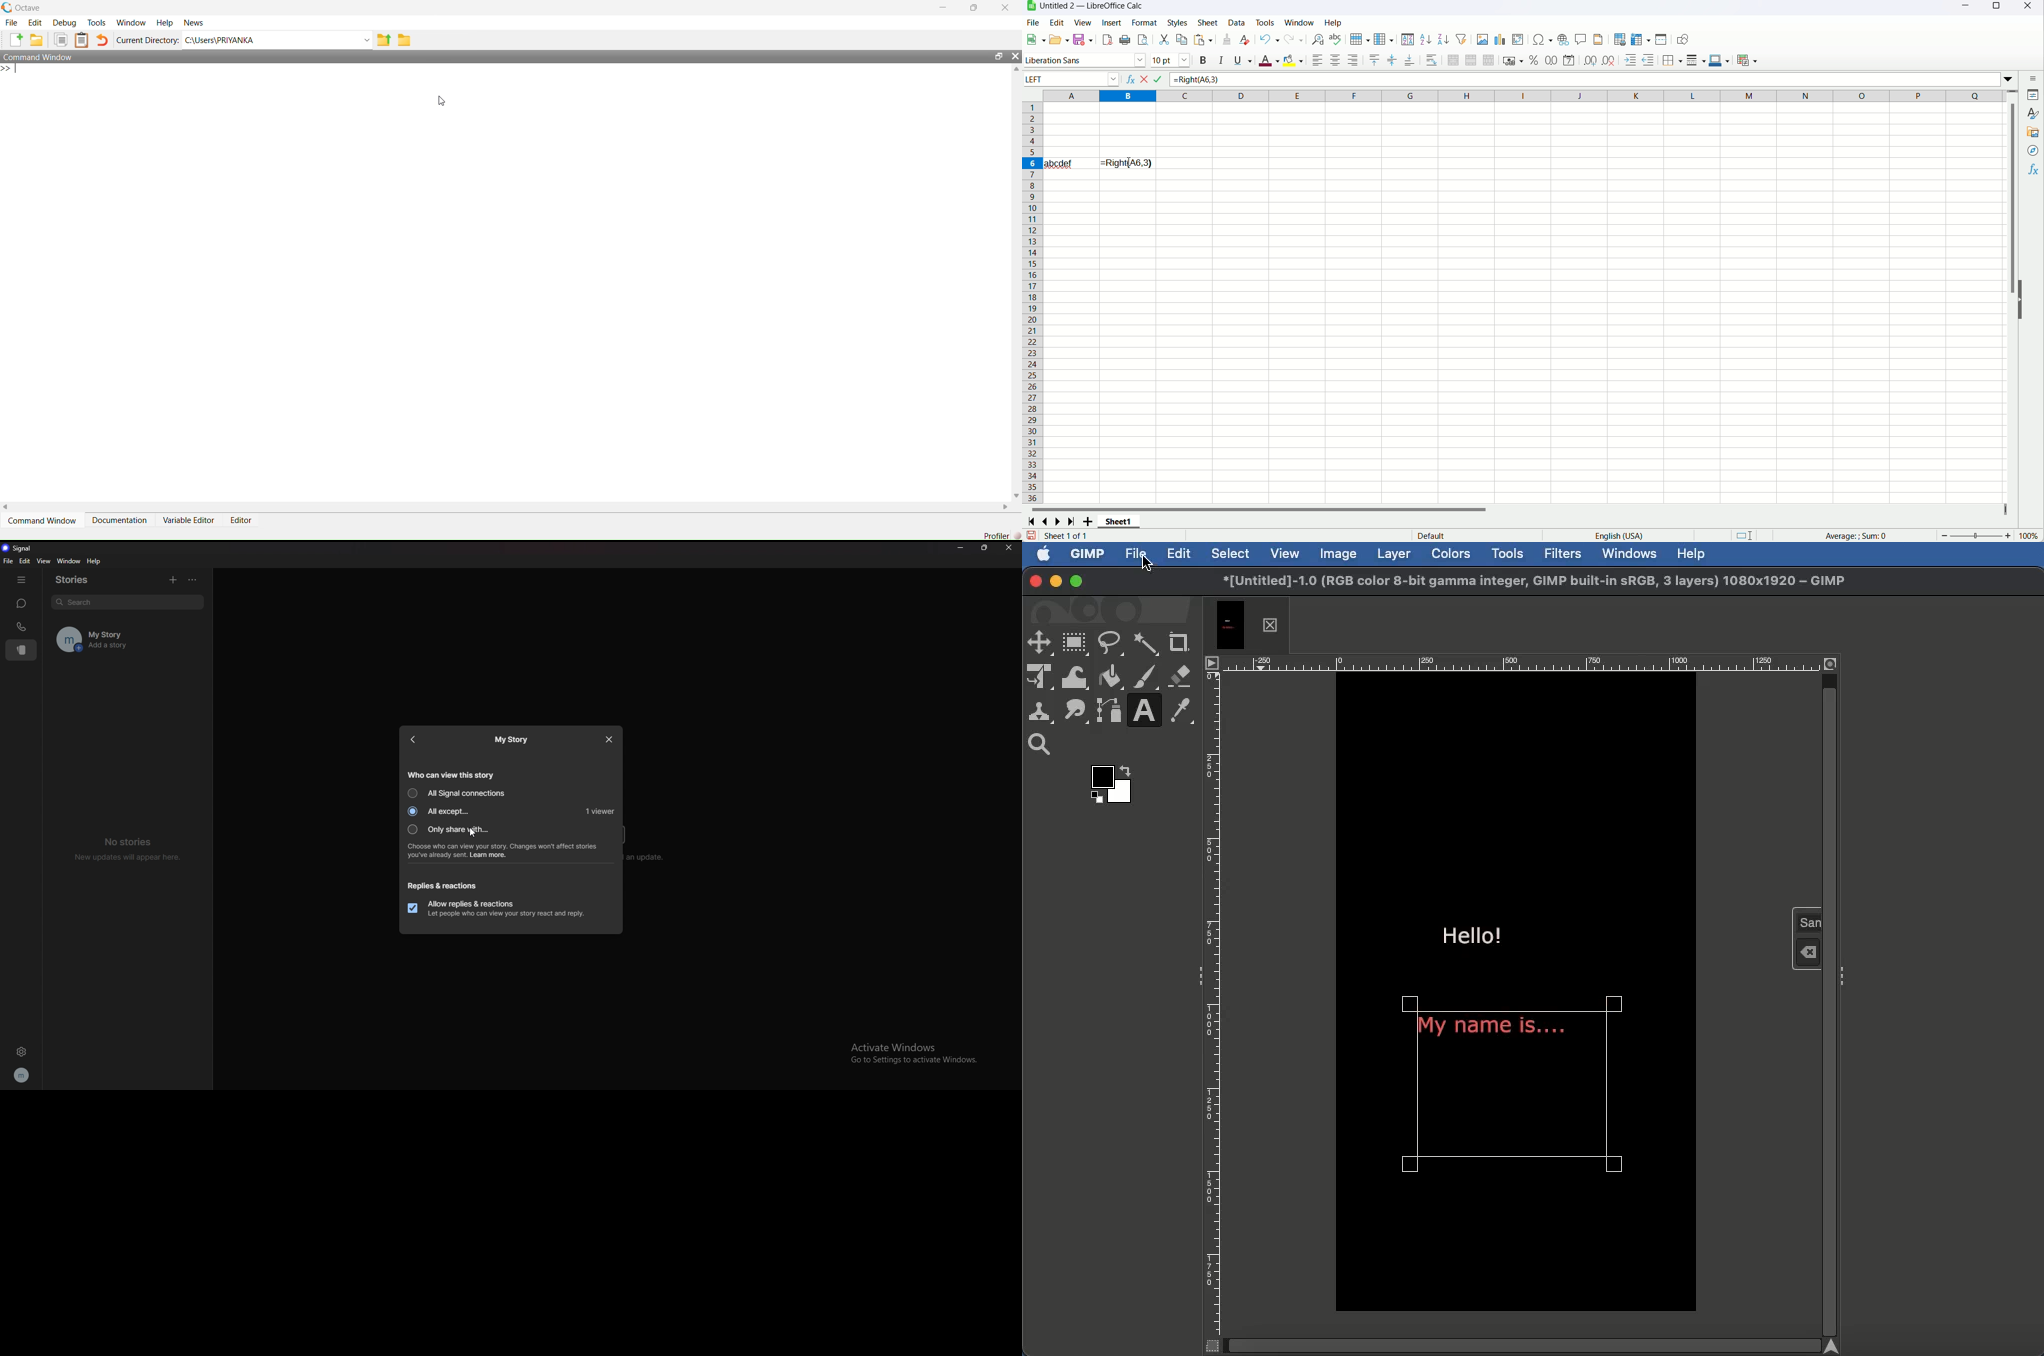 The image size is (2044, 1372). I want to click on add decimal place, so click(1590, 62).